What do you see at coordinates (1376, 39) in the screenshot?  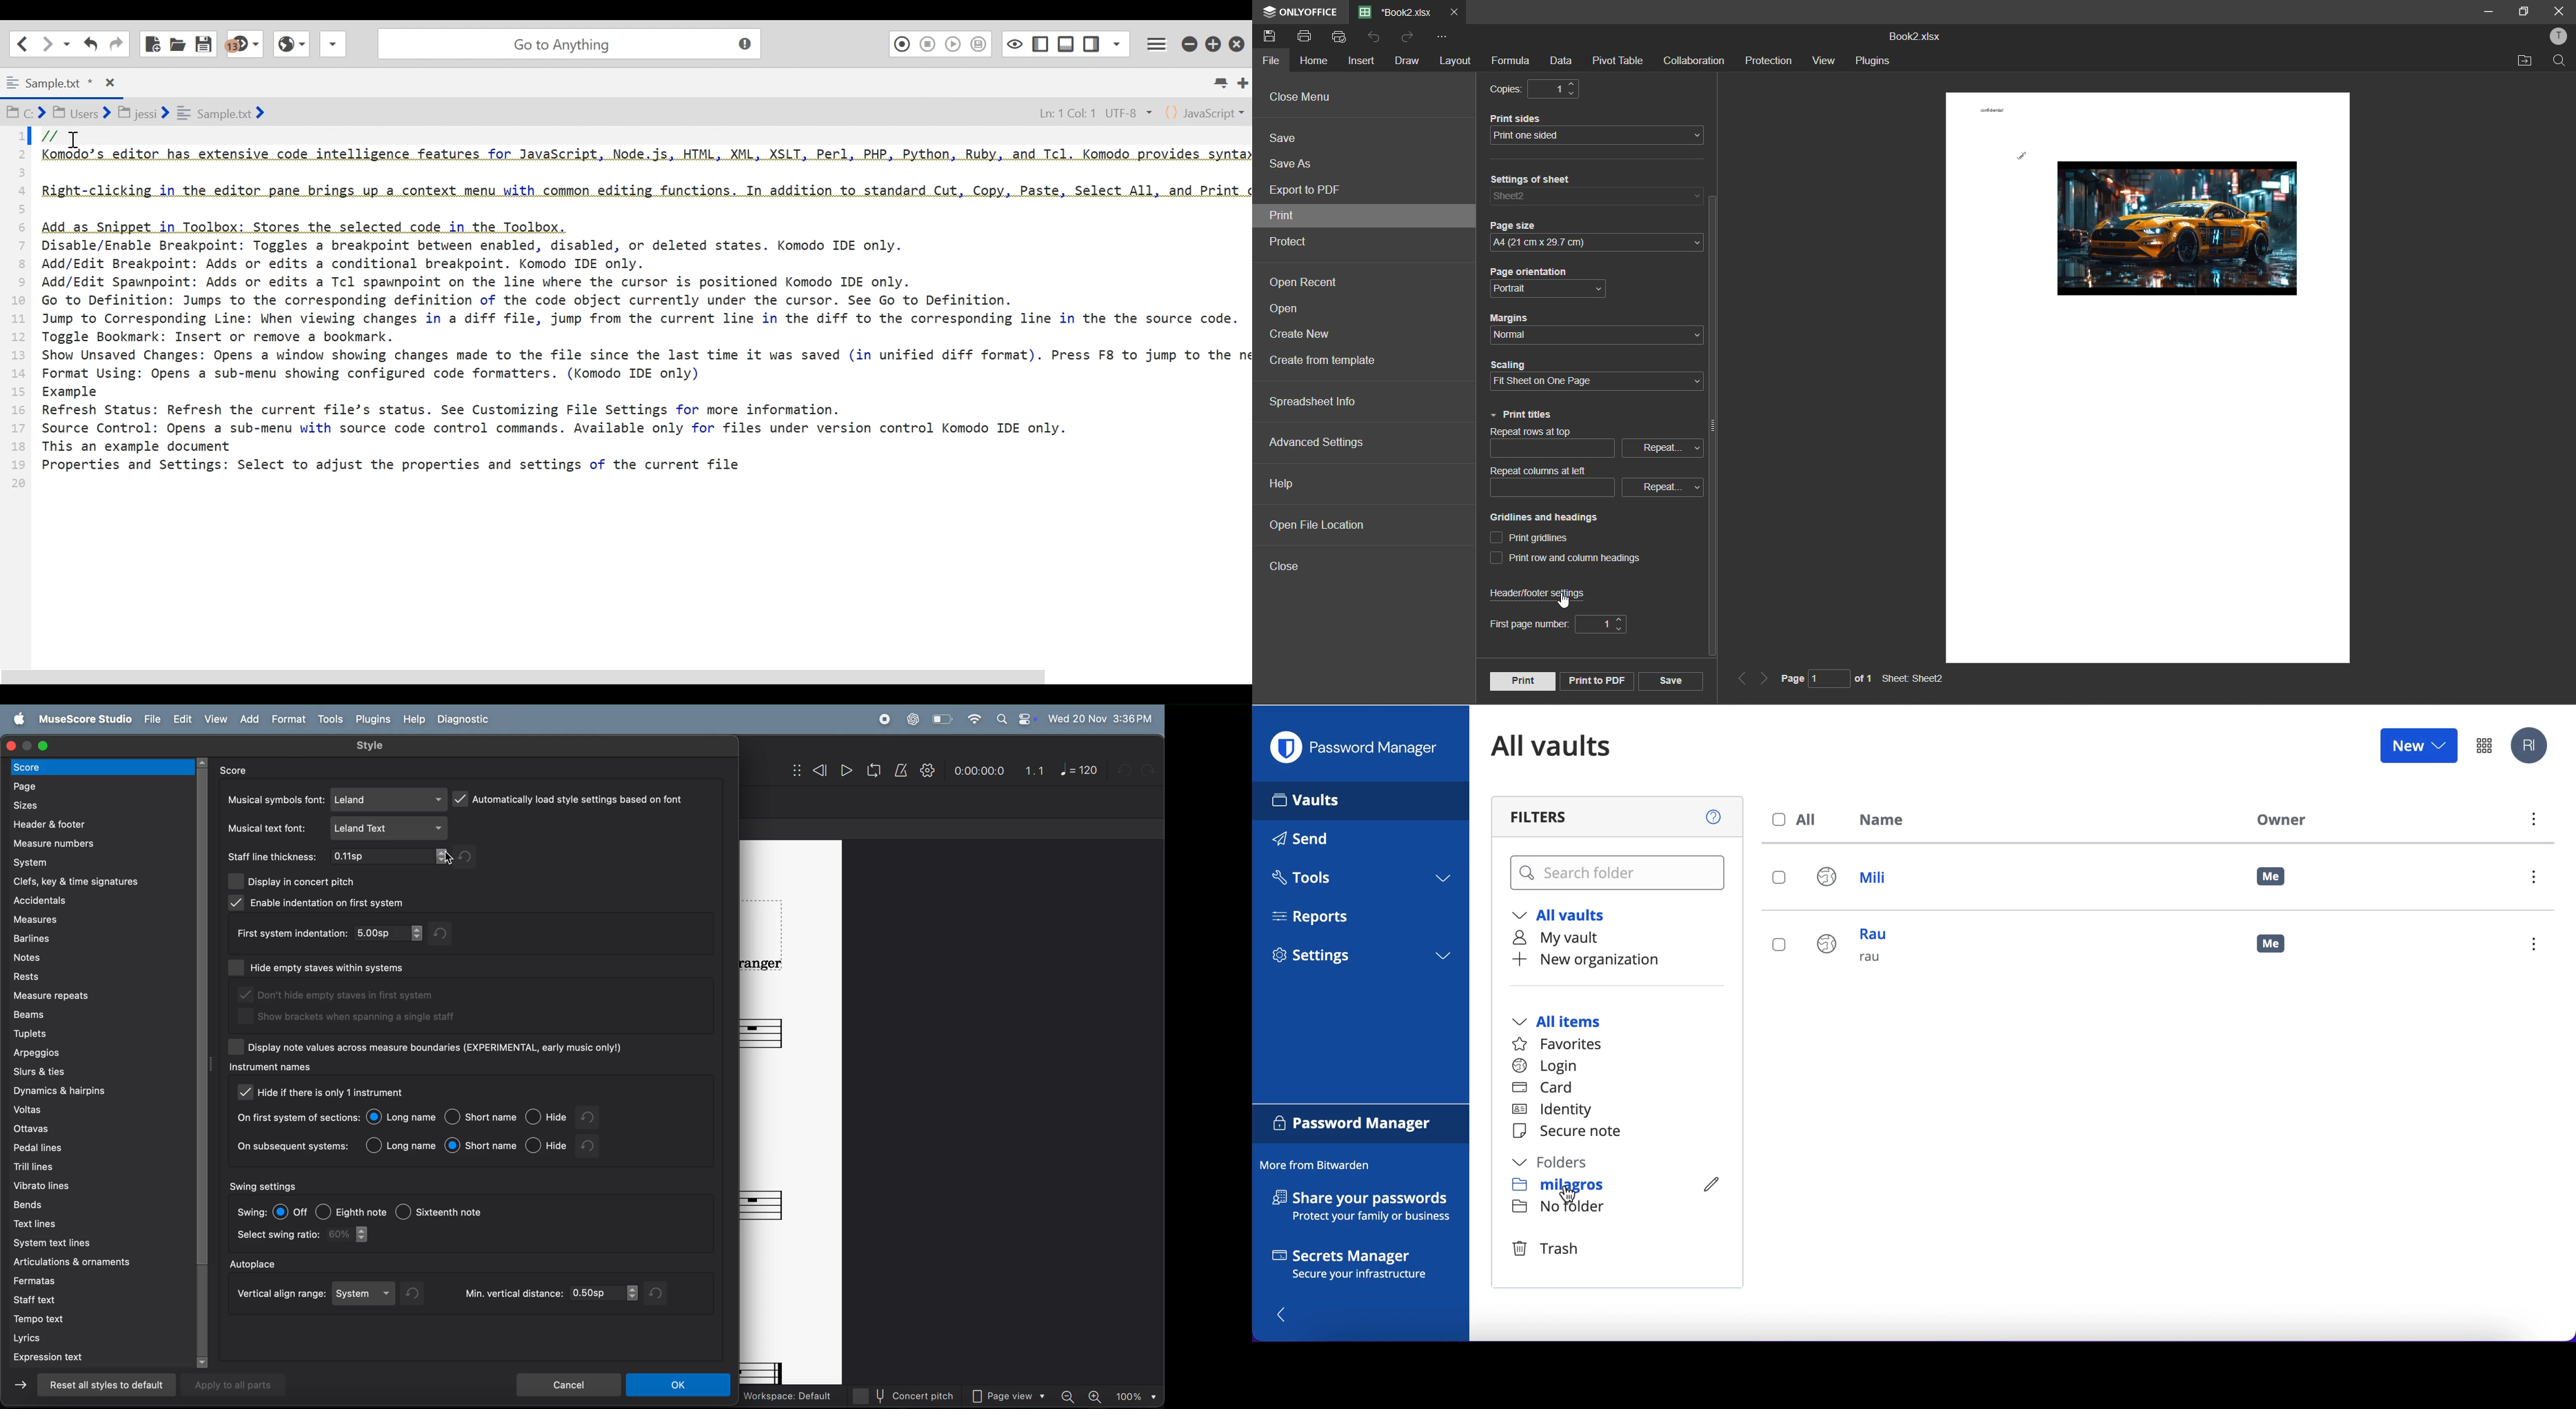 I see `undo` at bounding box center [1376, 39].